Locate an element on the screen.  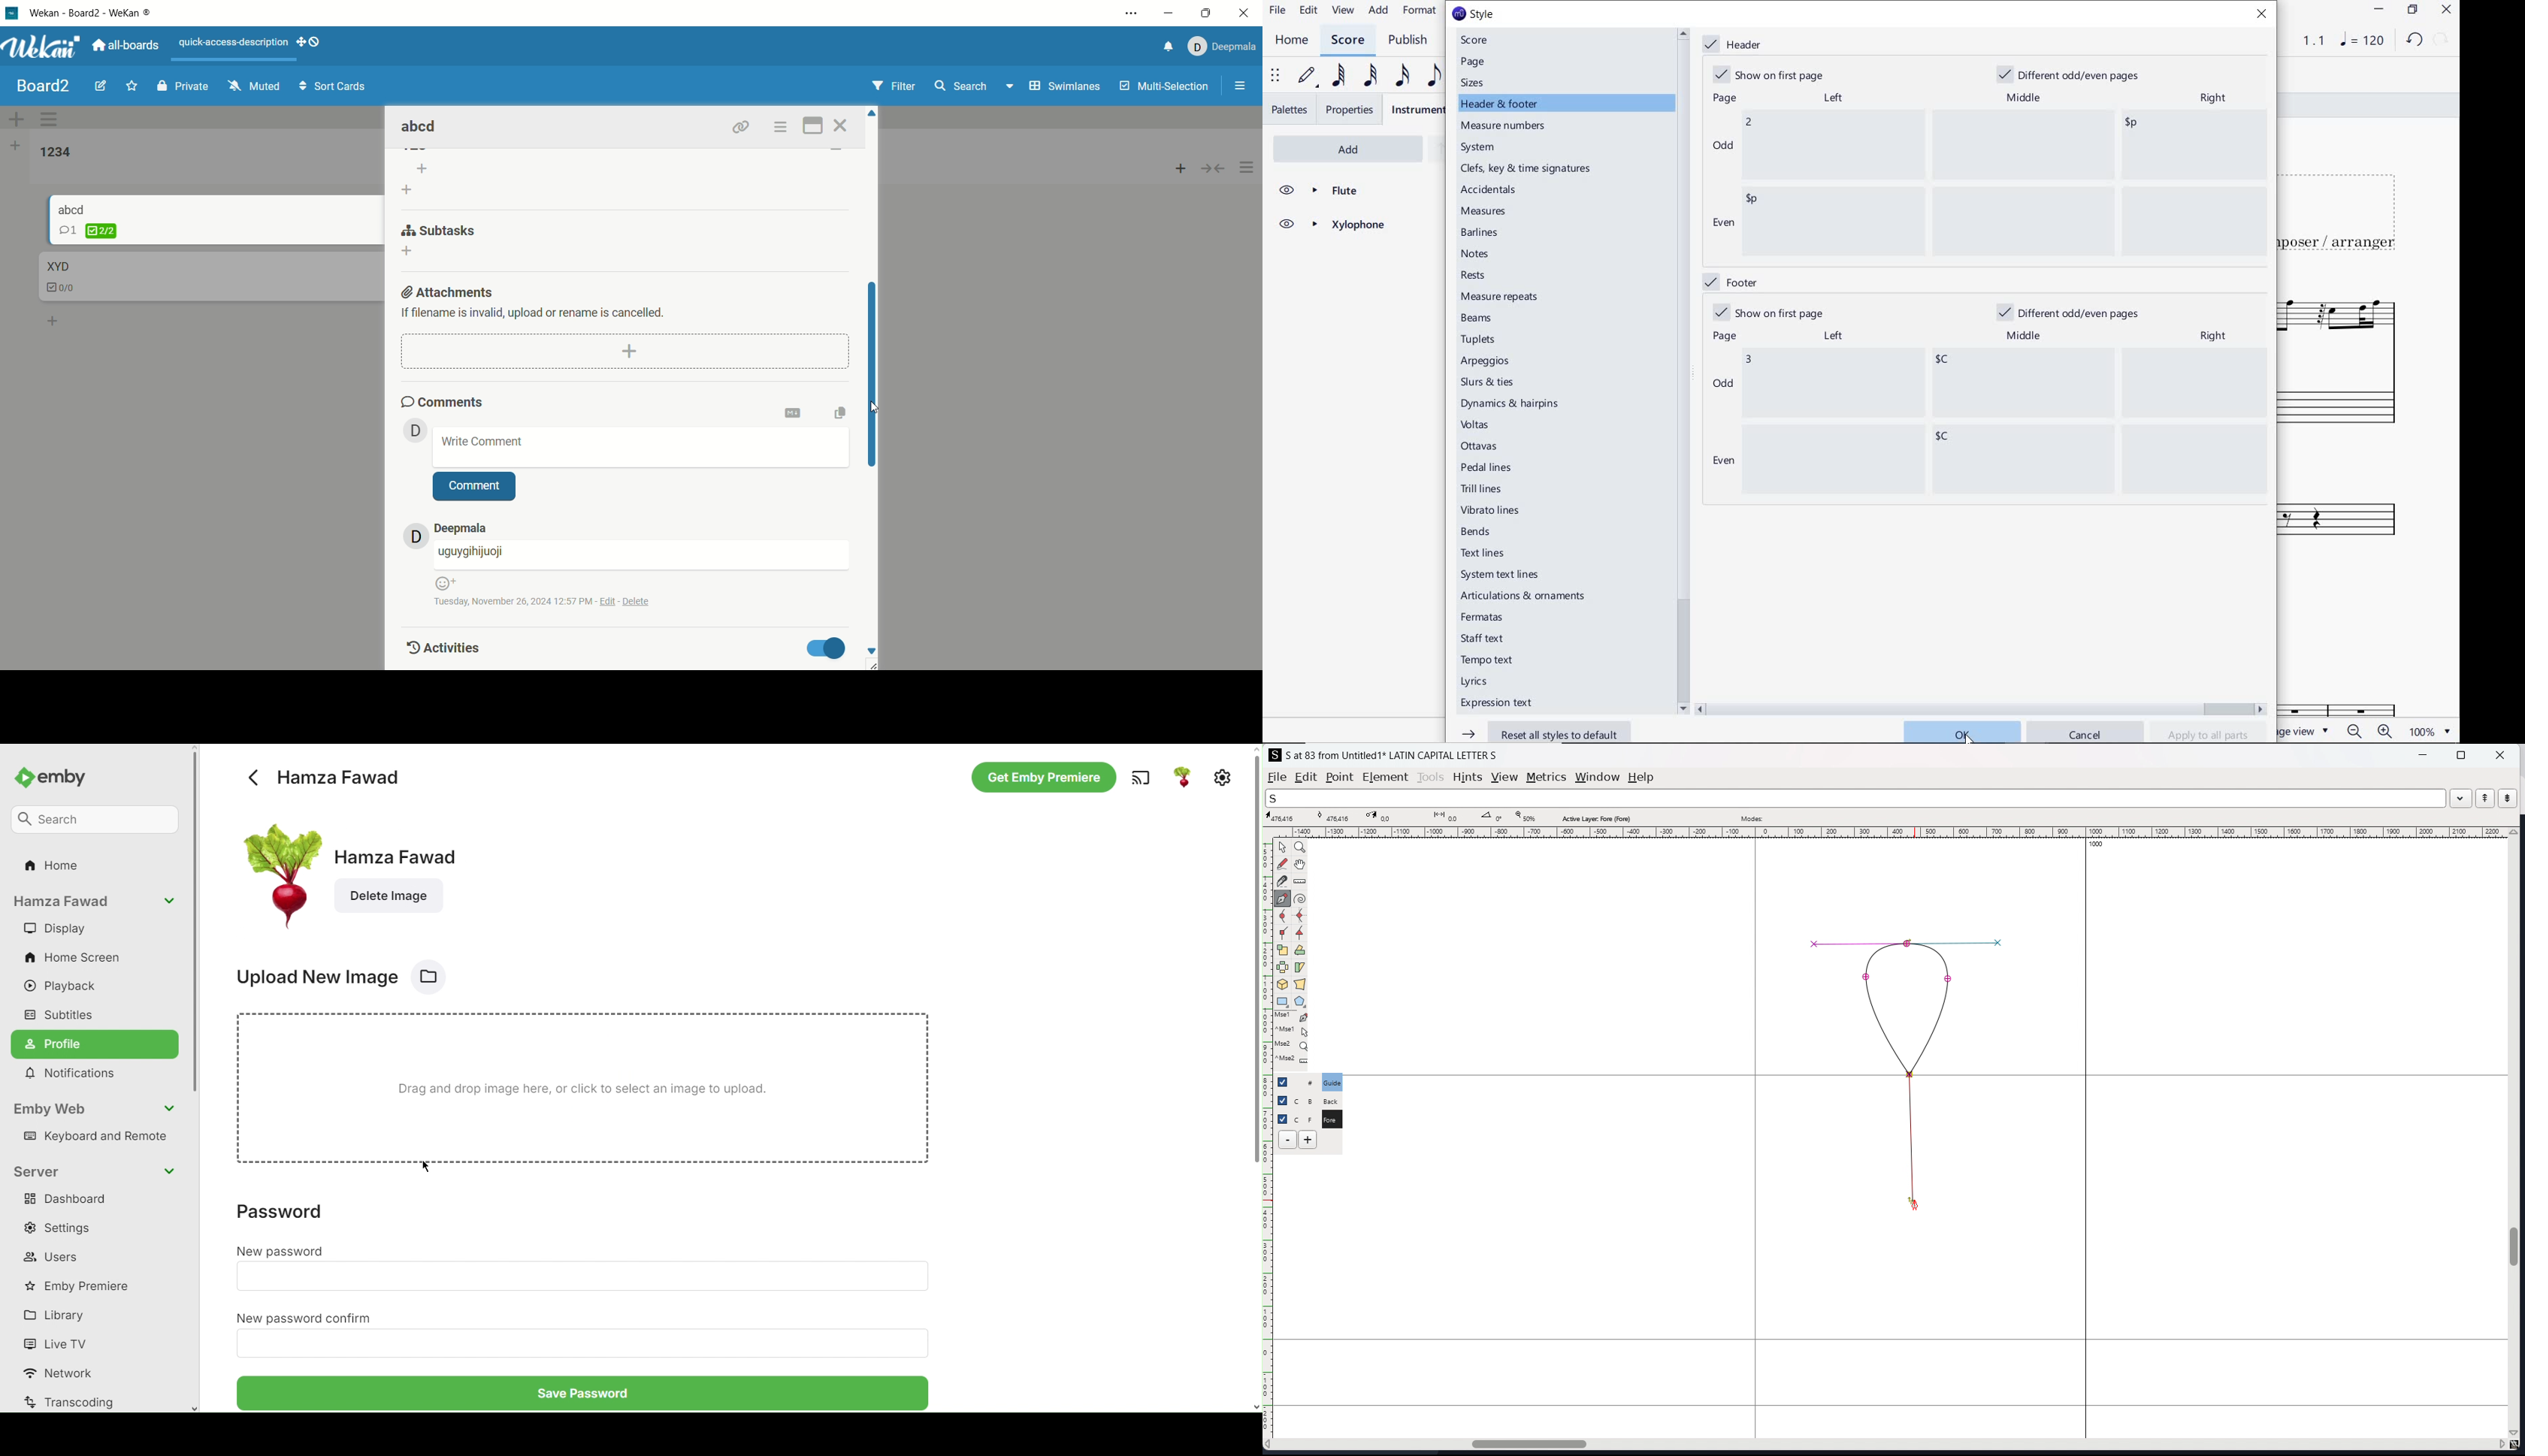
sizes is located at coordinates (1476, 83).